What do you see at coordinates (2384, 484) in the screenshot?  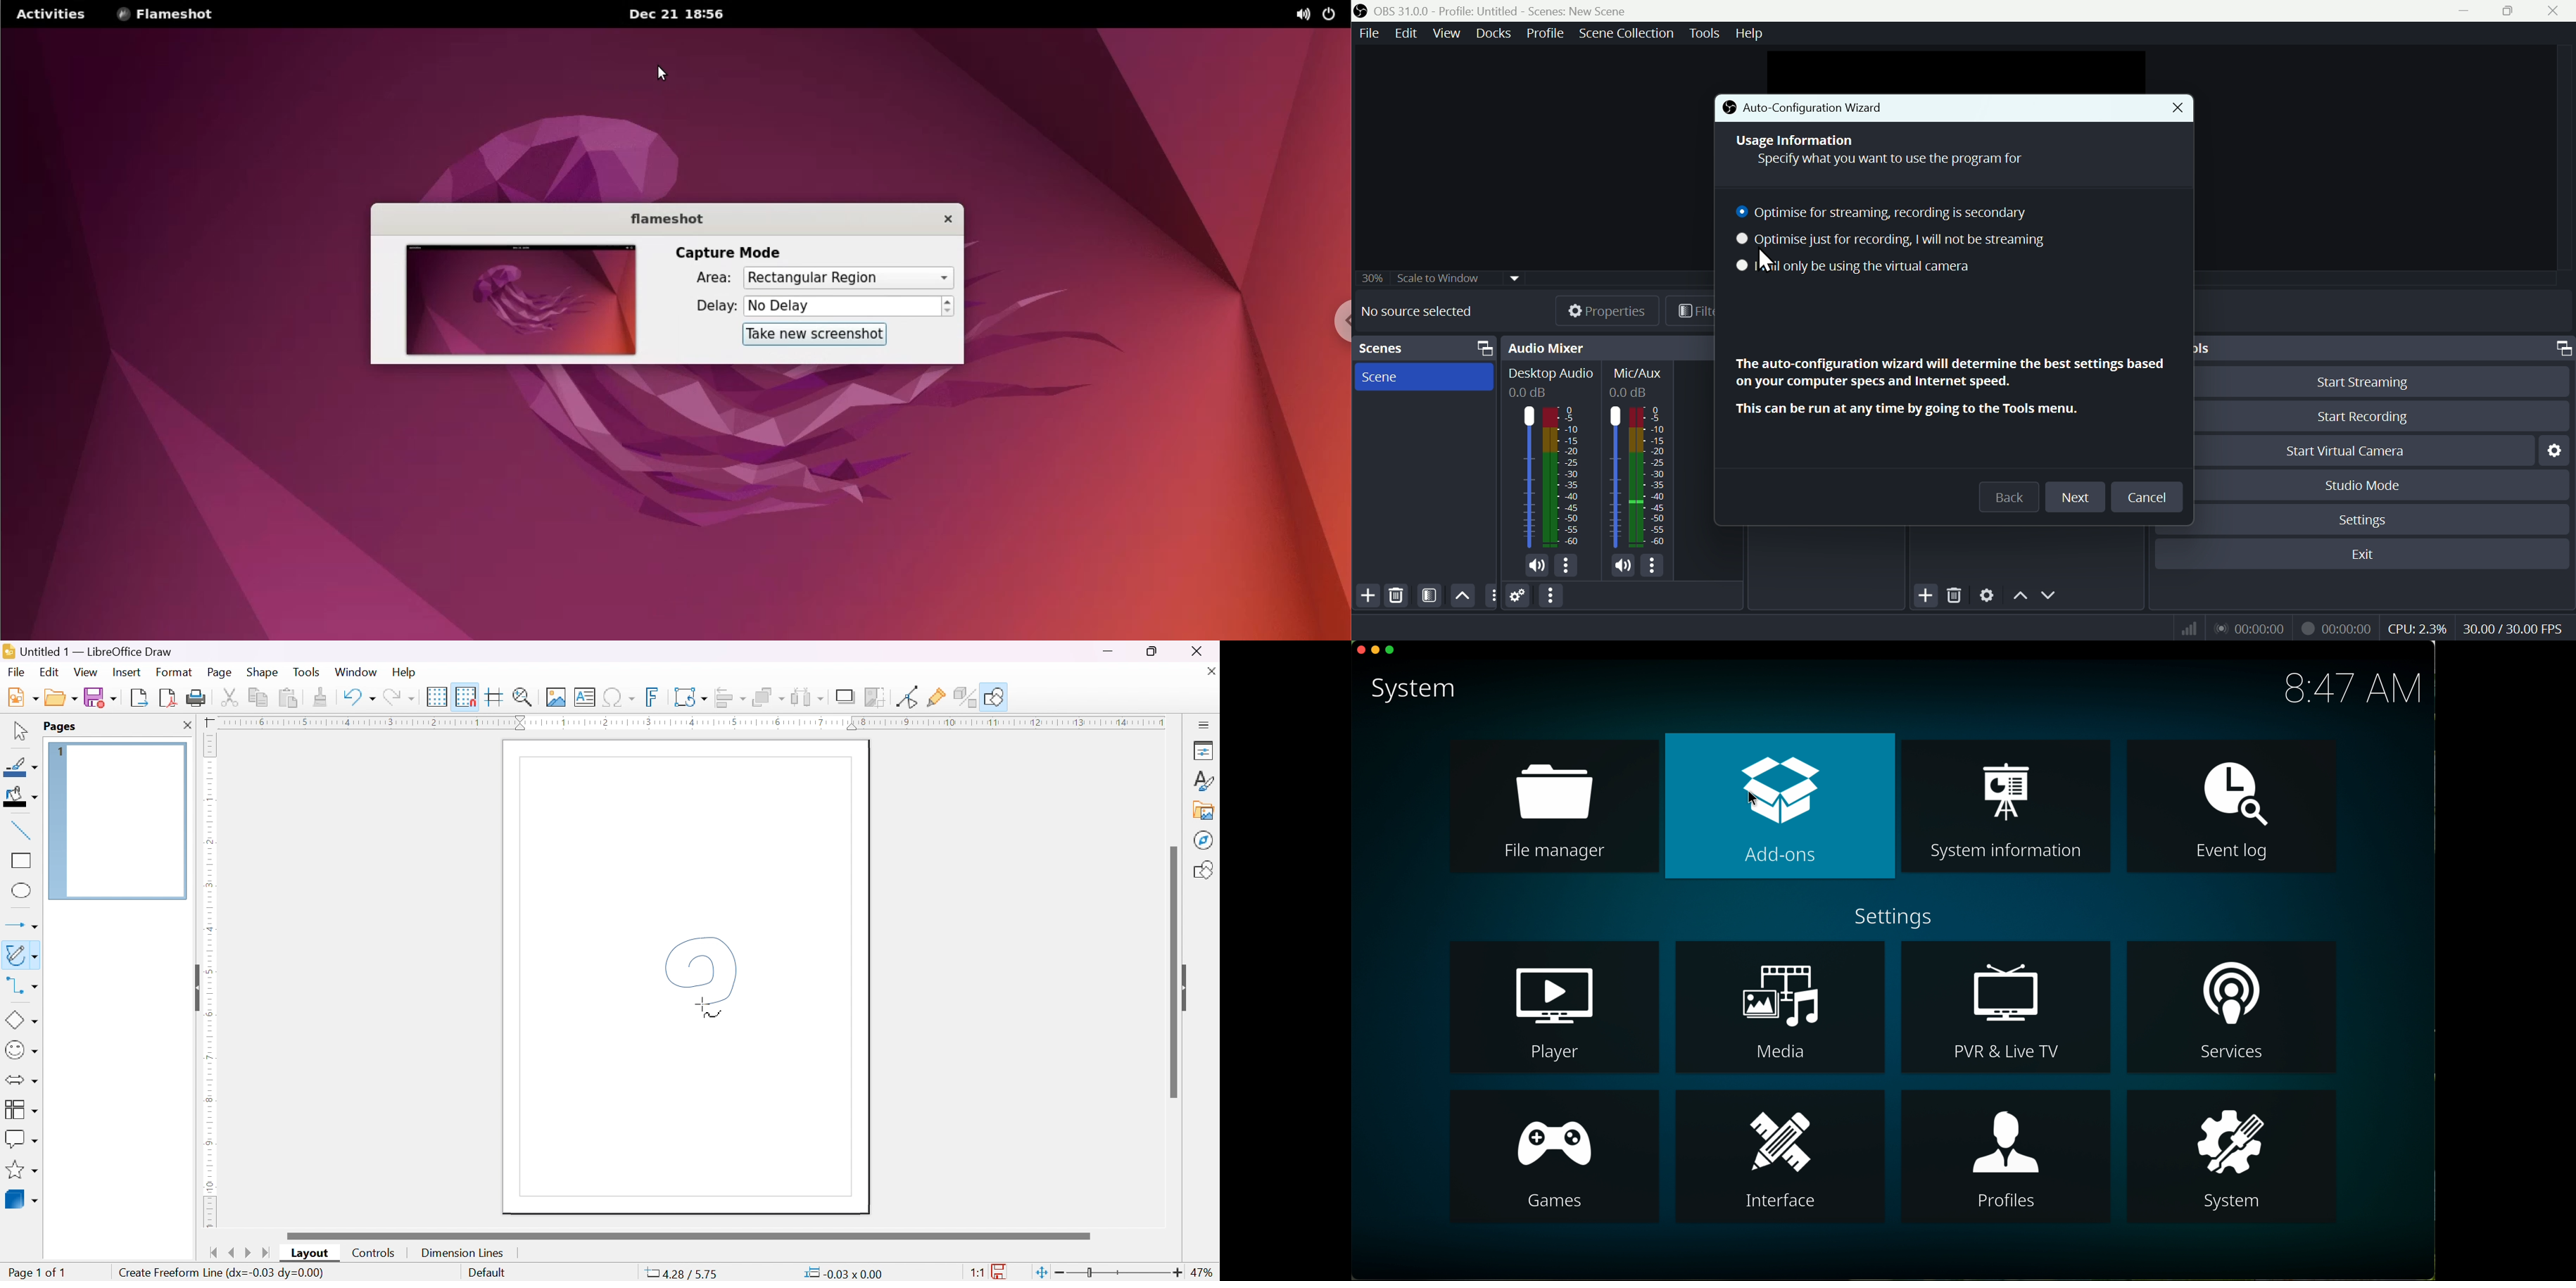 I see `Studio Mode` at bounding box center [2384, 484].